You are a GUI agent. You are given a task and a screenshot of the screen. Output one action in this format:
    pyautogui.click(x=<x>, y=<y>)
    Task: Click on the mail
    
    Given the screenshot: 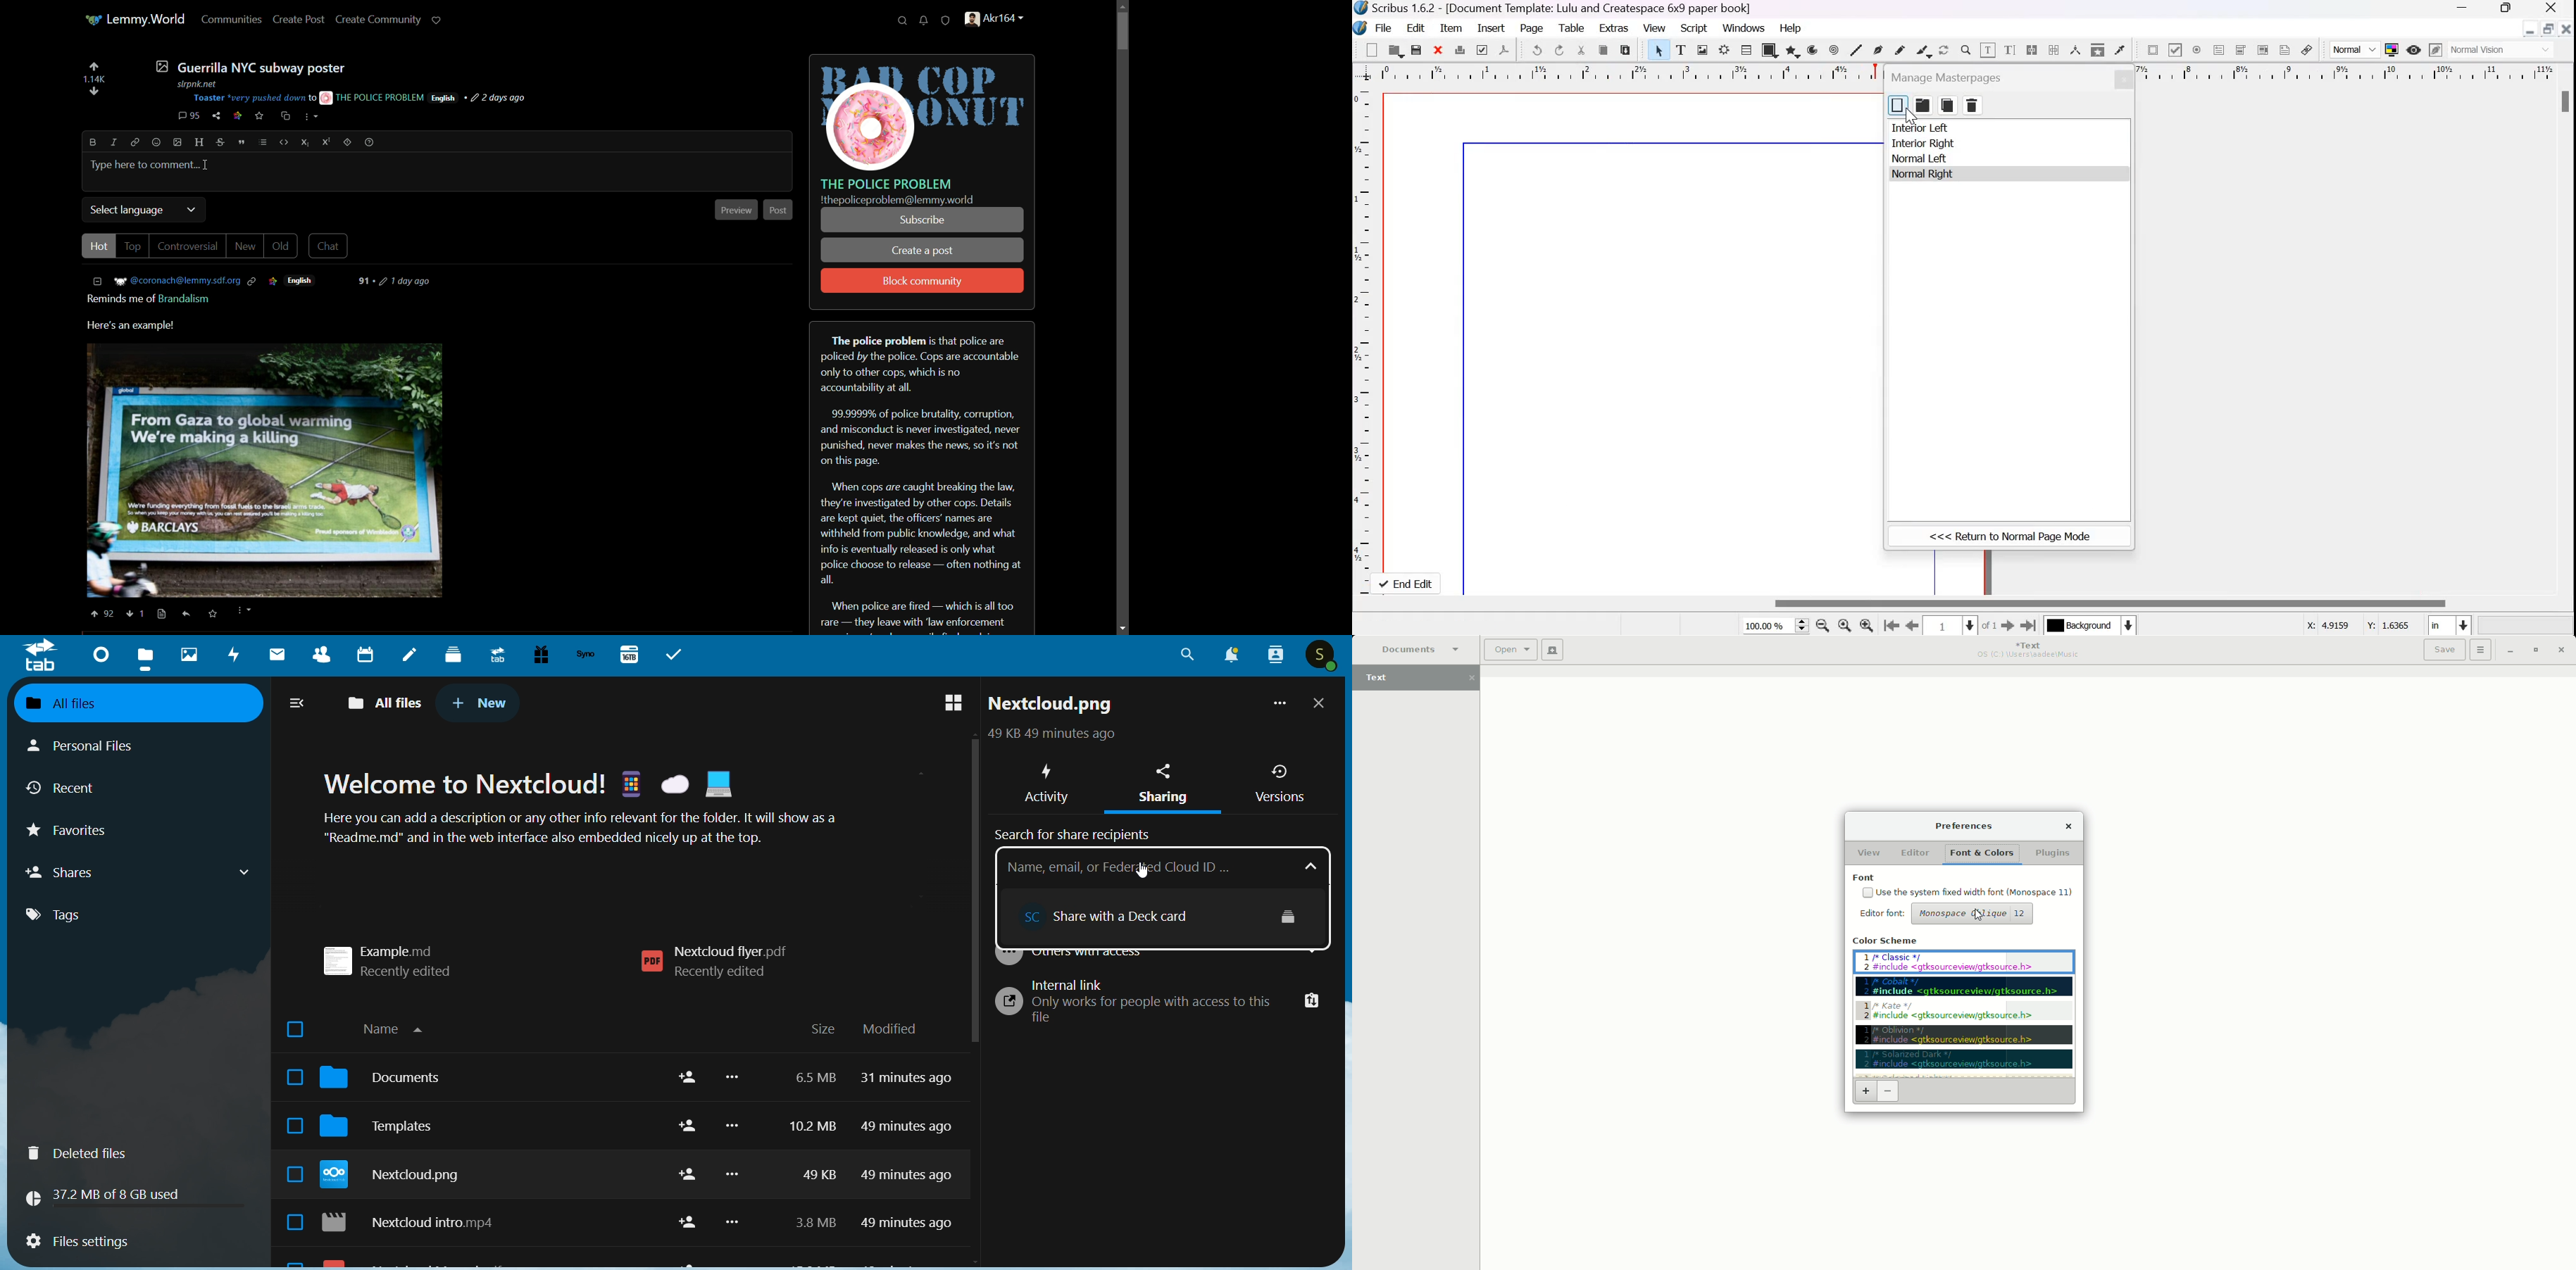 What is the action you would take?
    pyautogui.click(x=275, y=656)
    